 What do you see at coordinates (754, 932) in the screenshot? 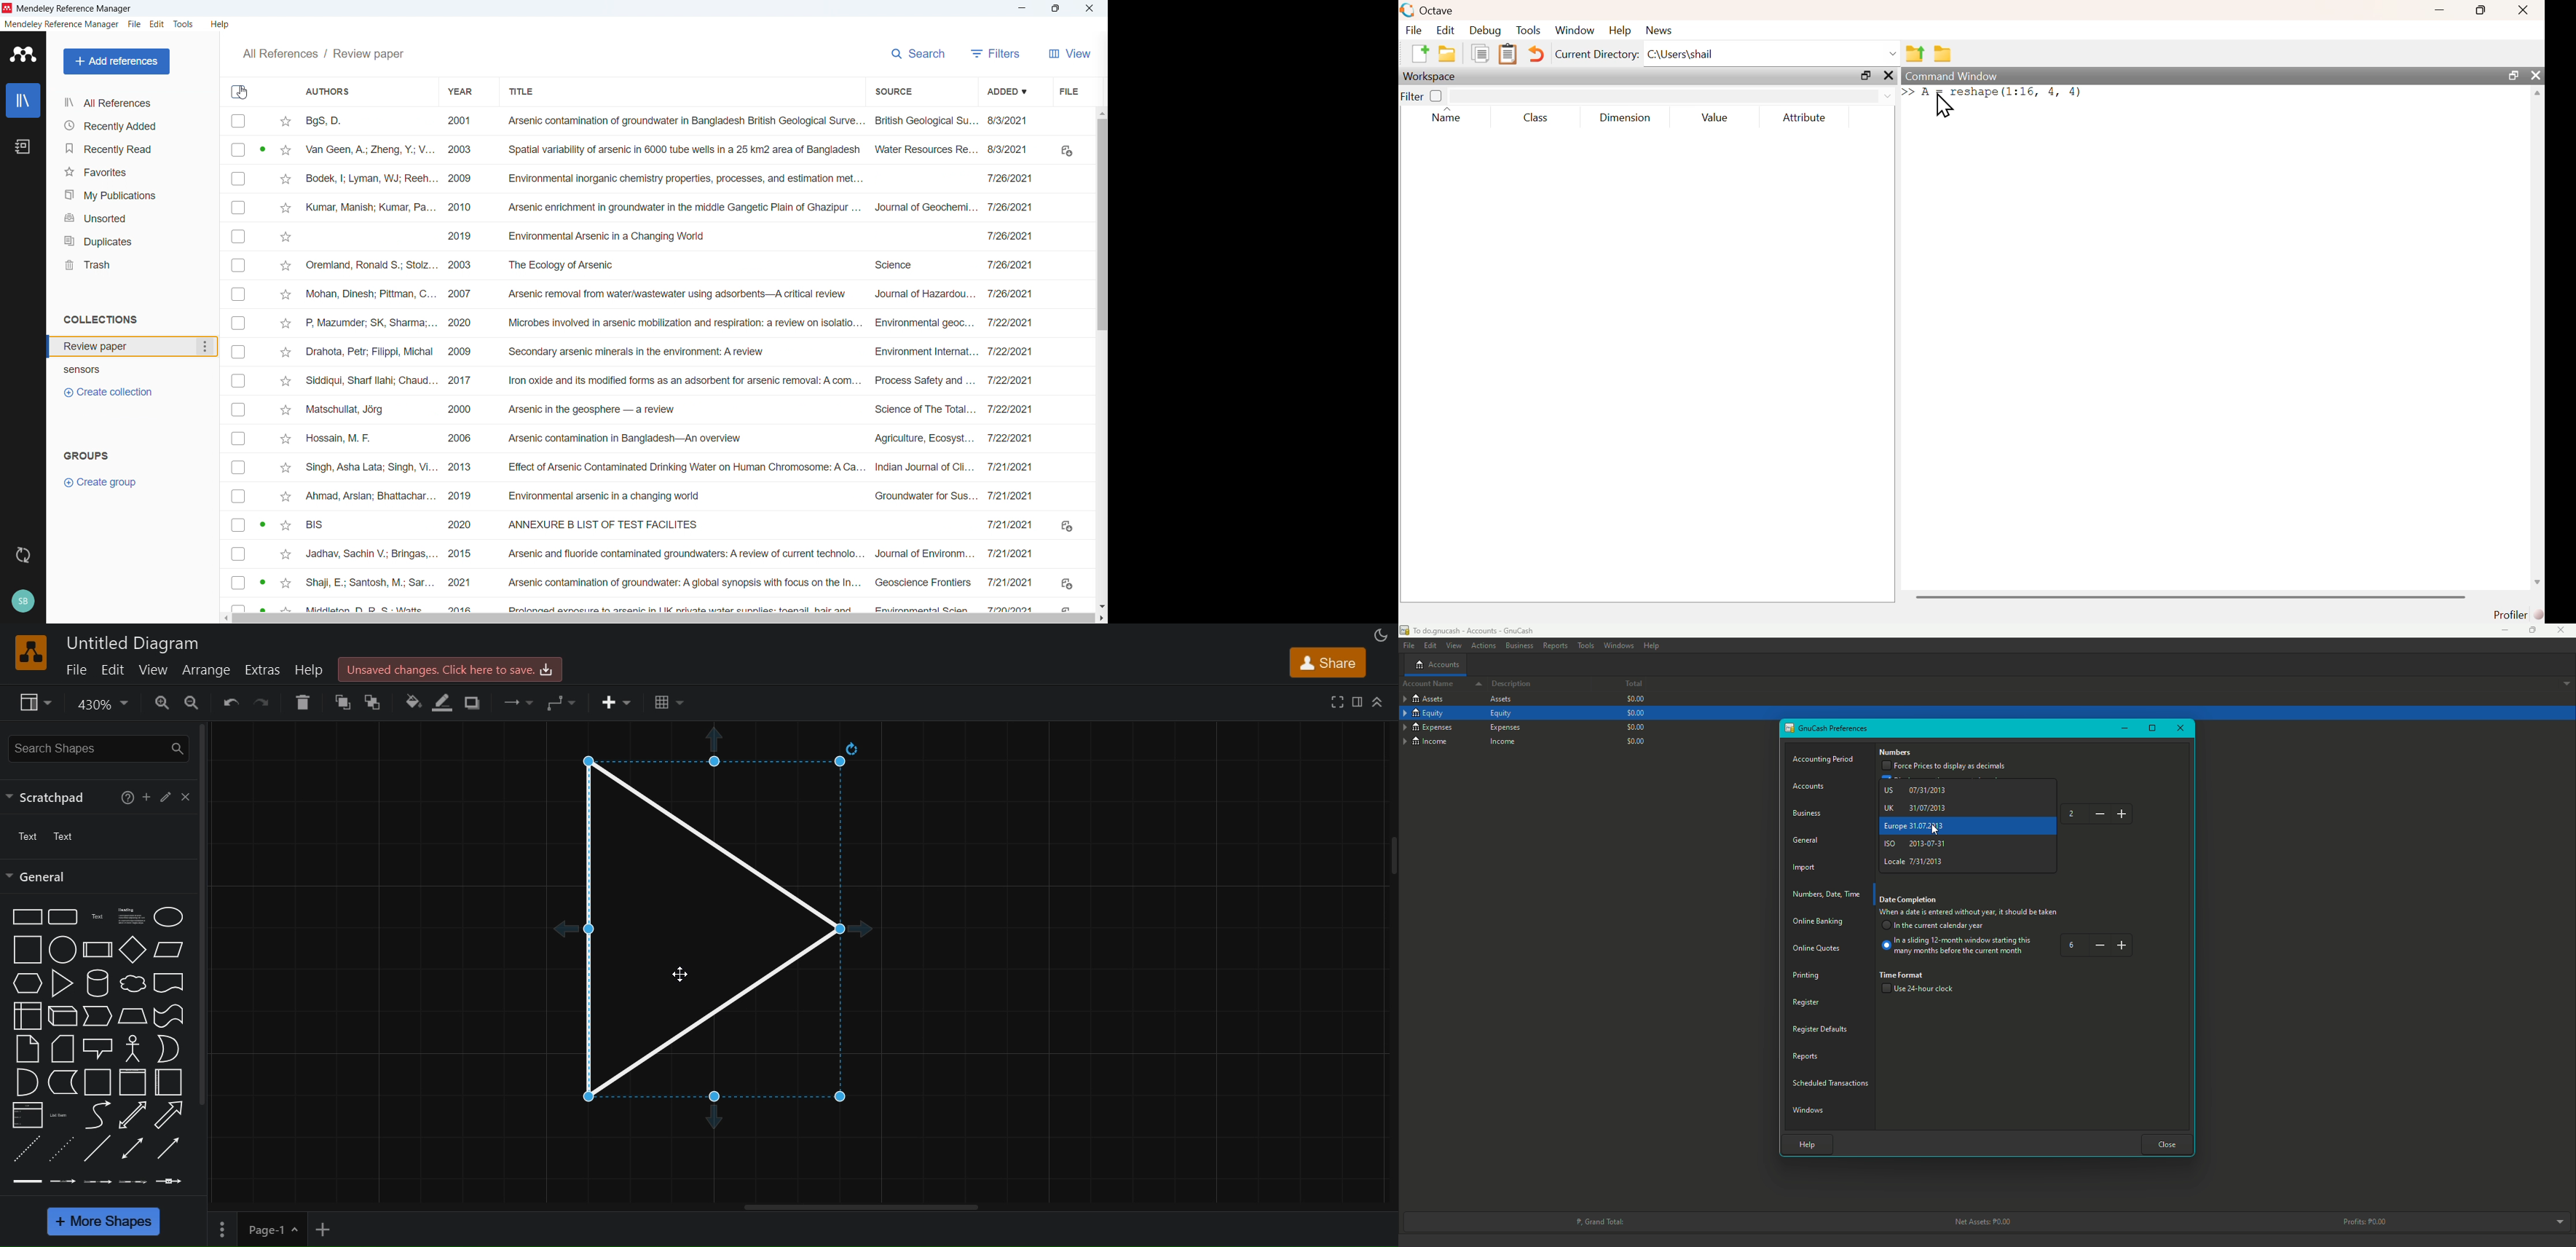
I see `triangle` at bounding box center [754, 932].